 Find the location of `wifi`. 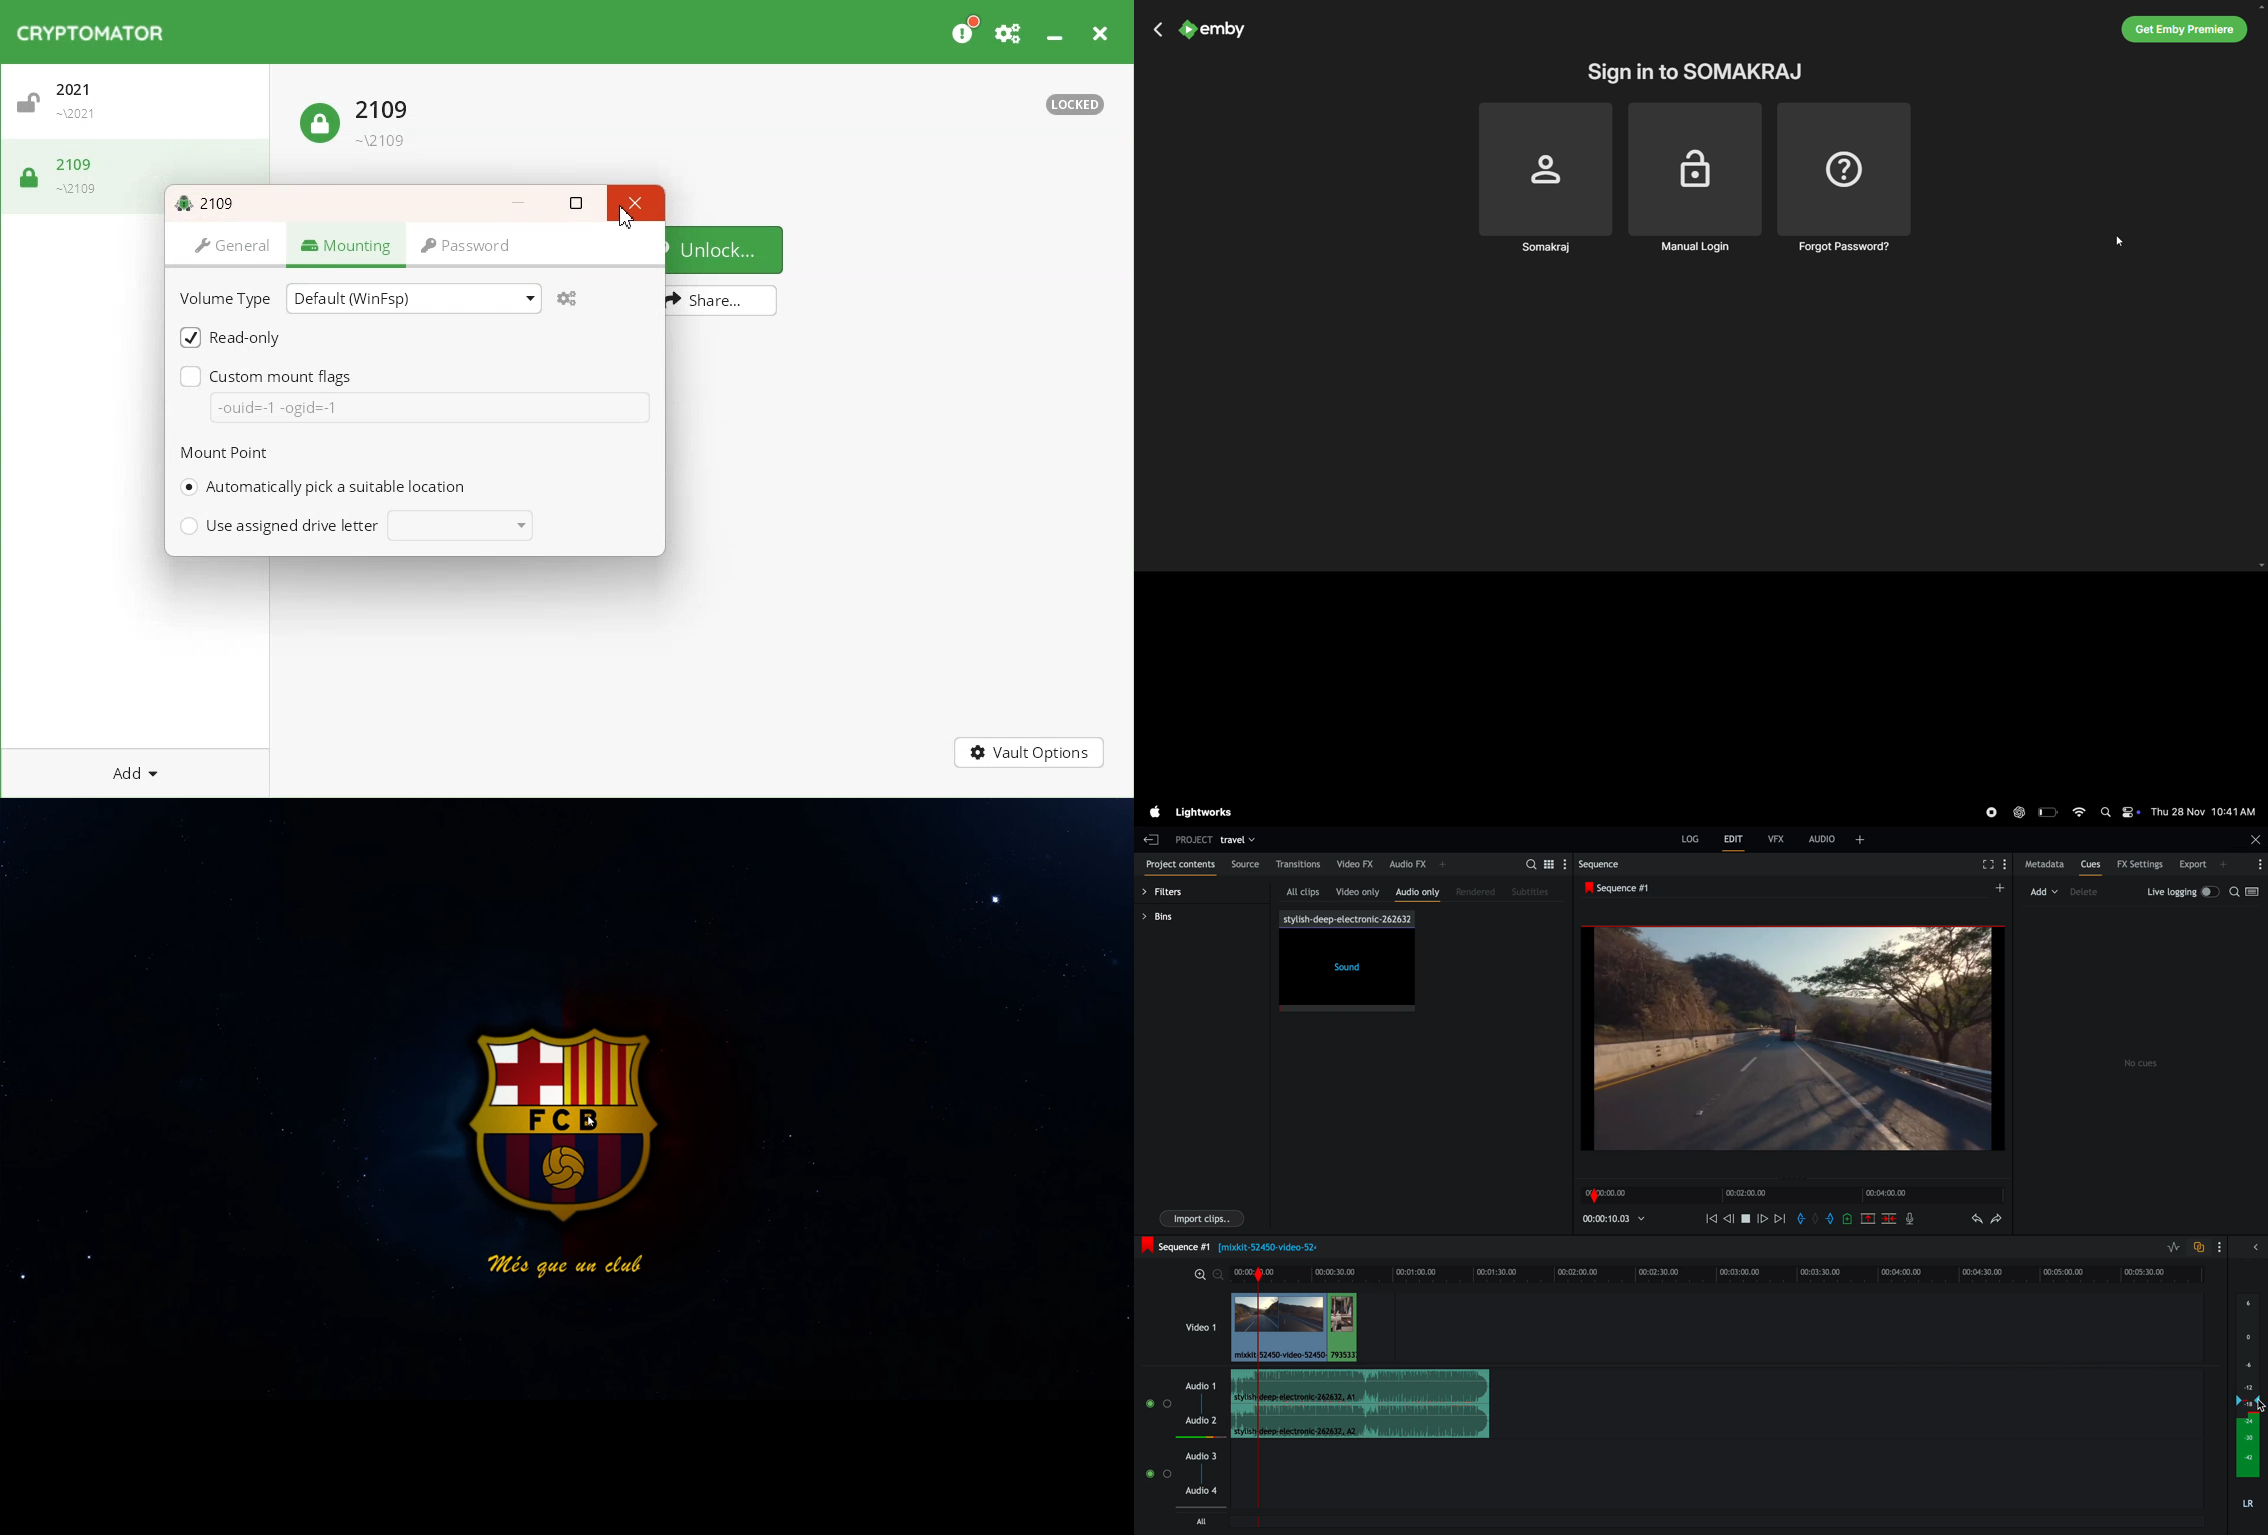

wifi is located at coordinates (2079, 811).